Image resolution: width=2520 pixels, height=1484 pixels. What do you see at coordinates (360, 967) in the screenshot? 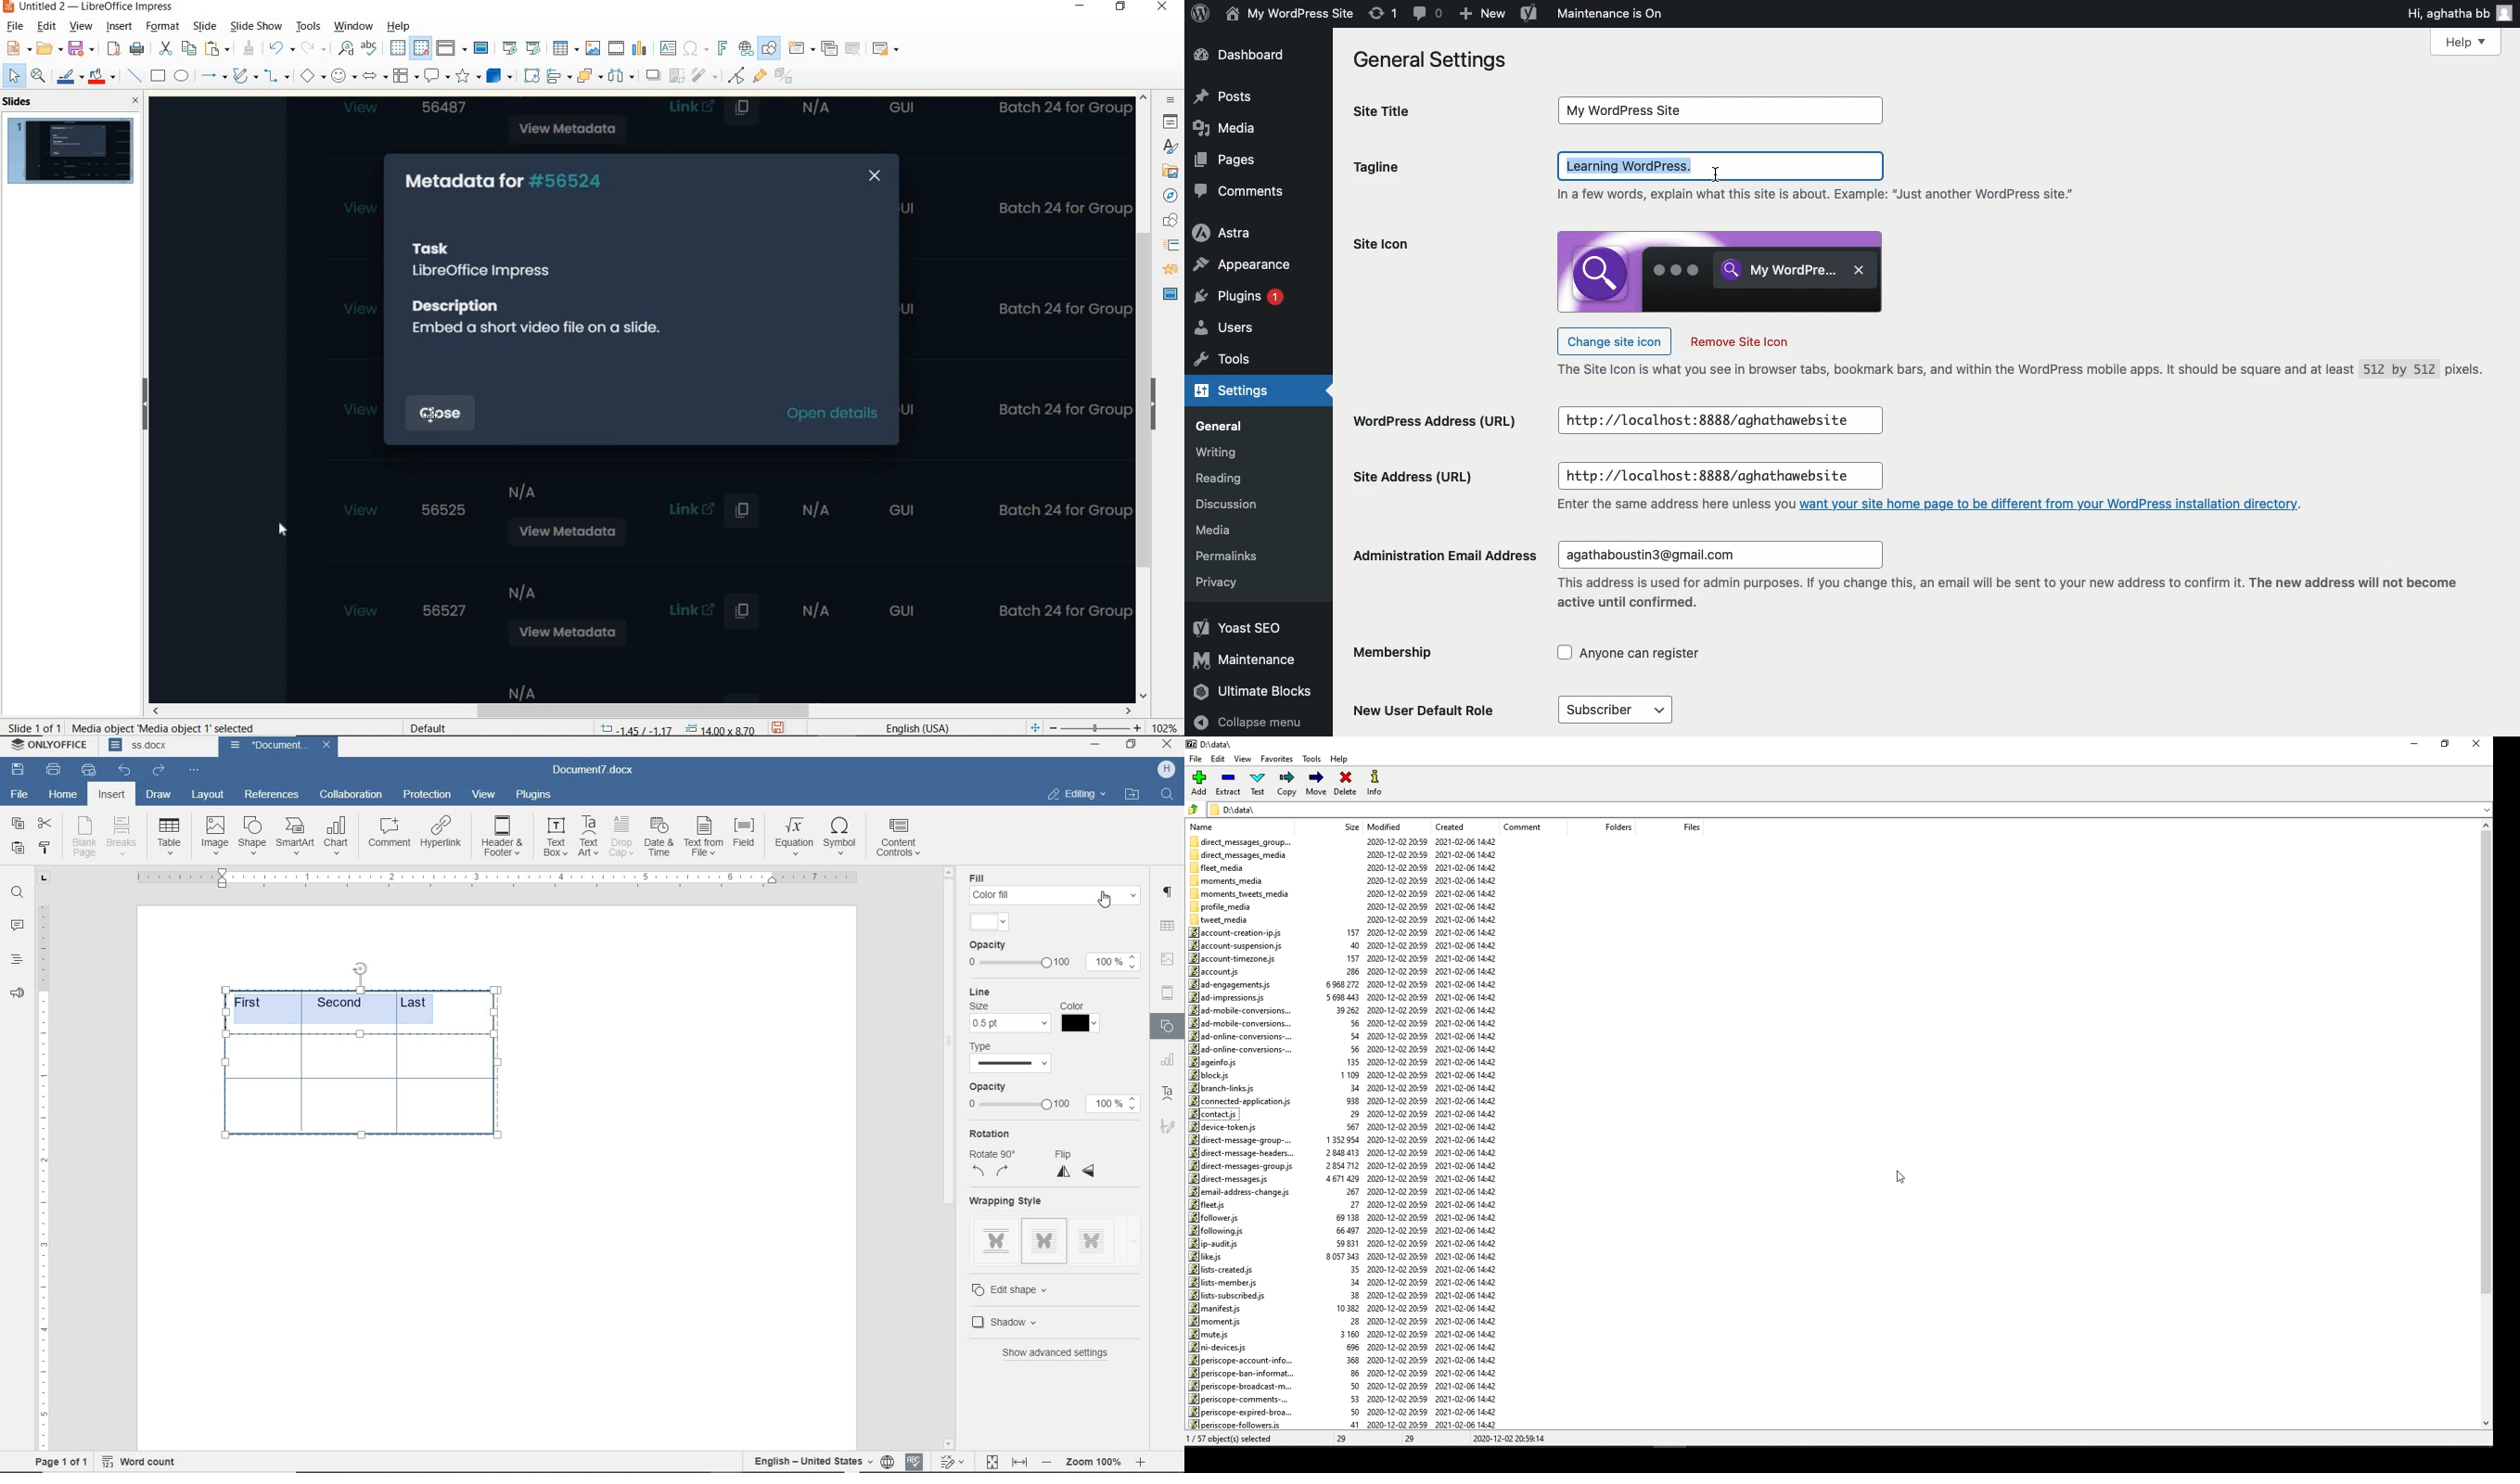
I see `position table` at bounding box center [360, 967].